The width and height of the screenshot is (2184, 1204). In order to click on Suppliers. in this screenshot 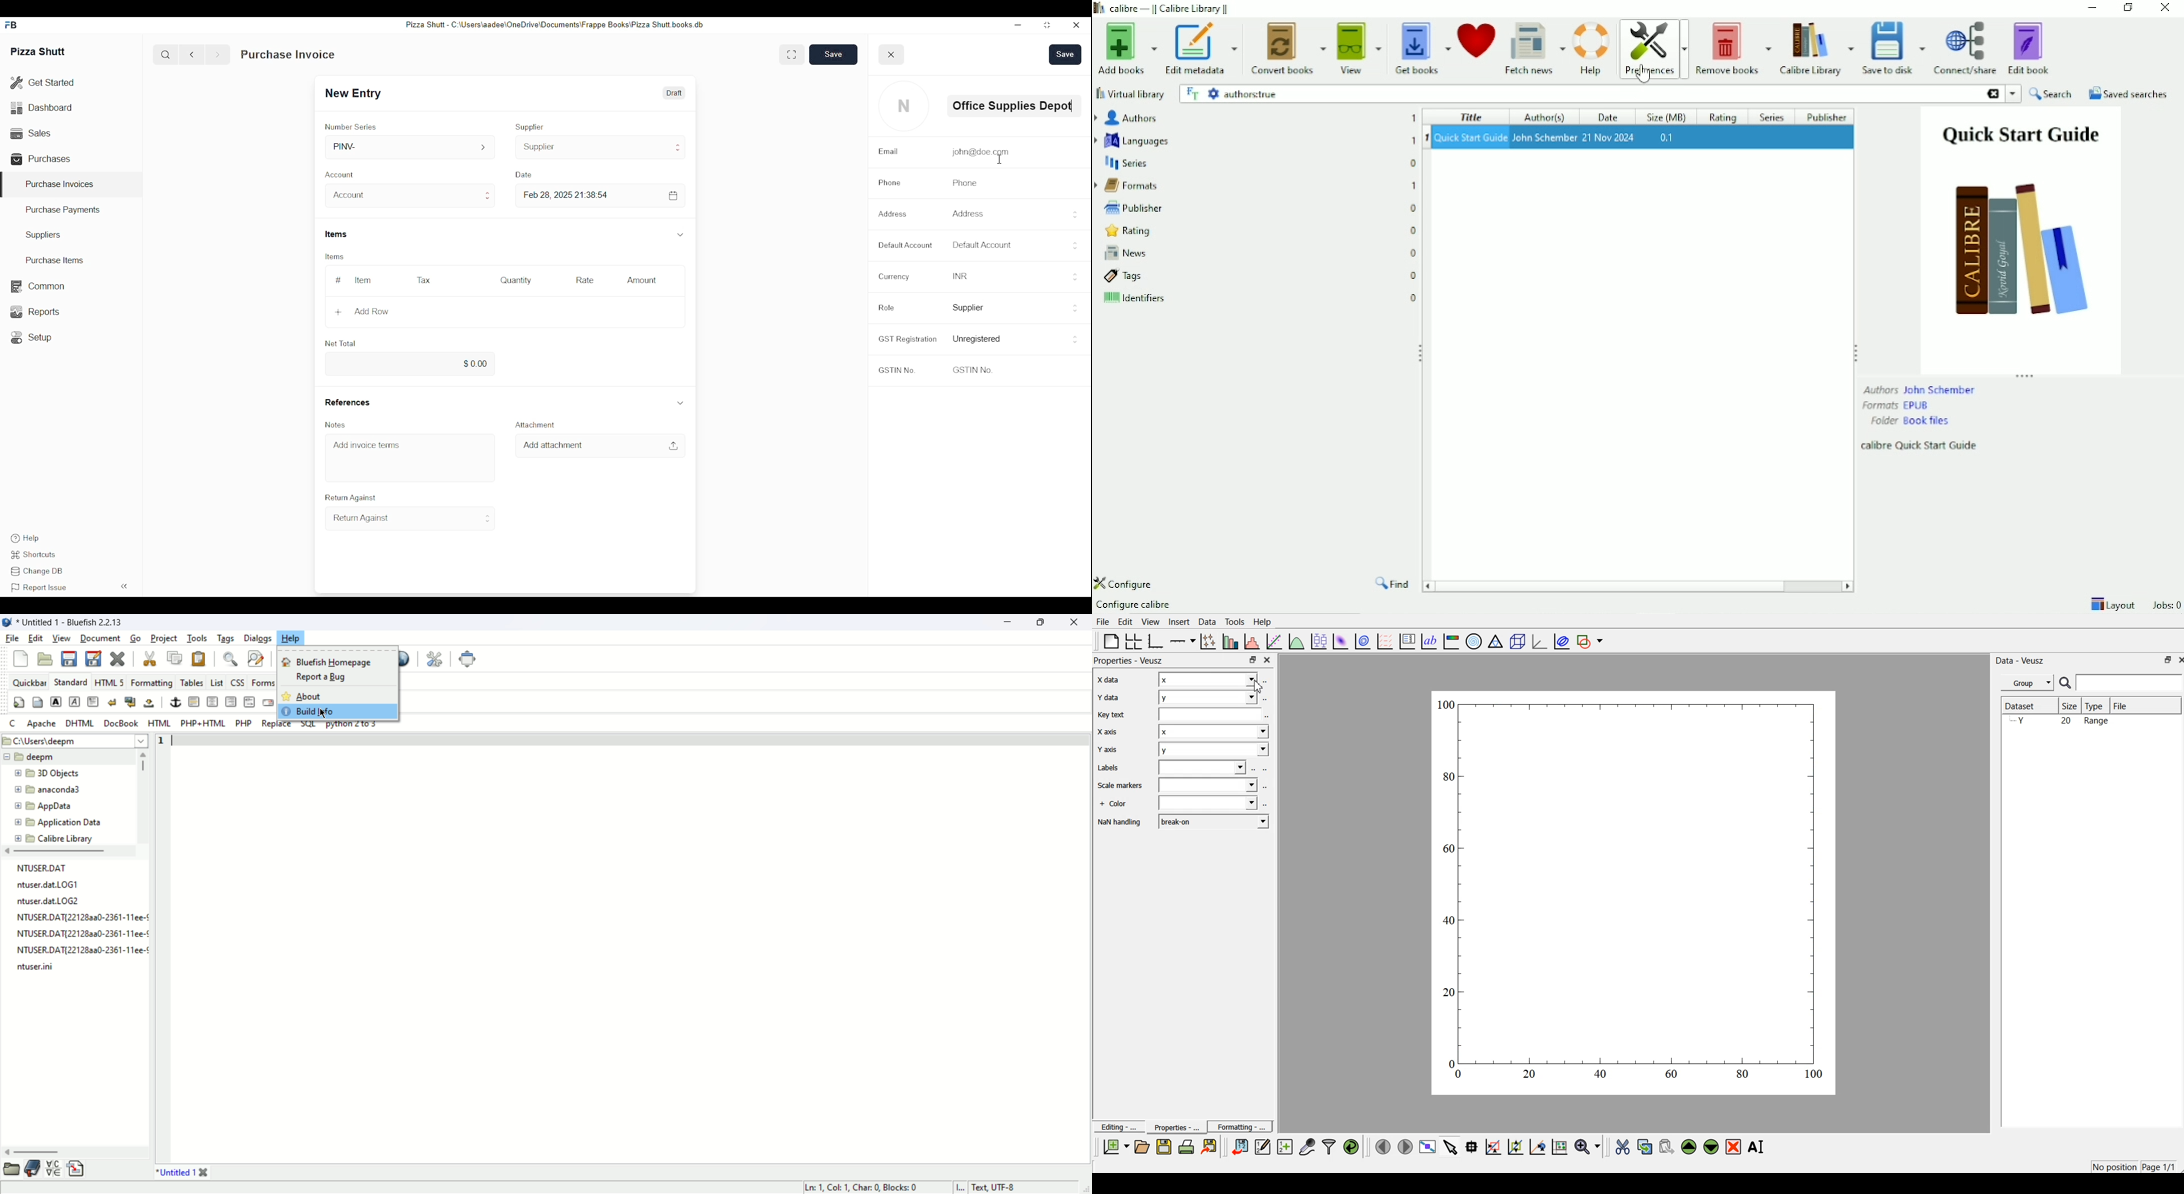, I will do `click(45, 235)`.